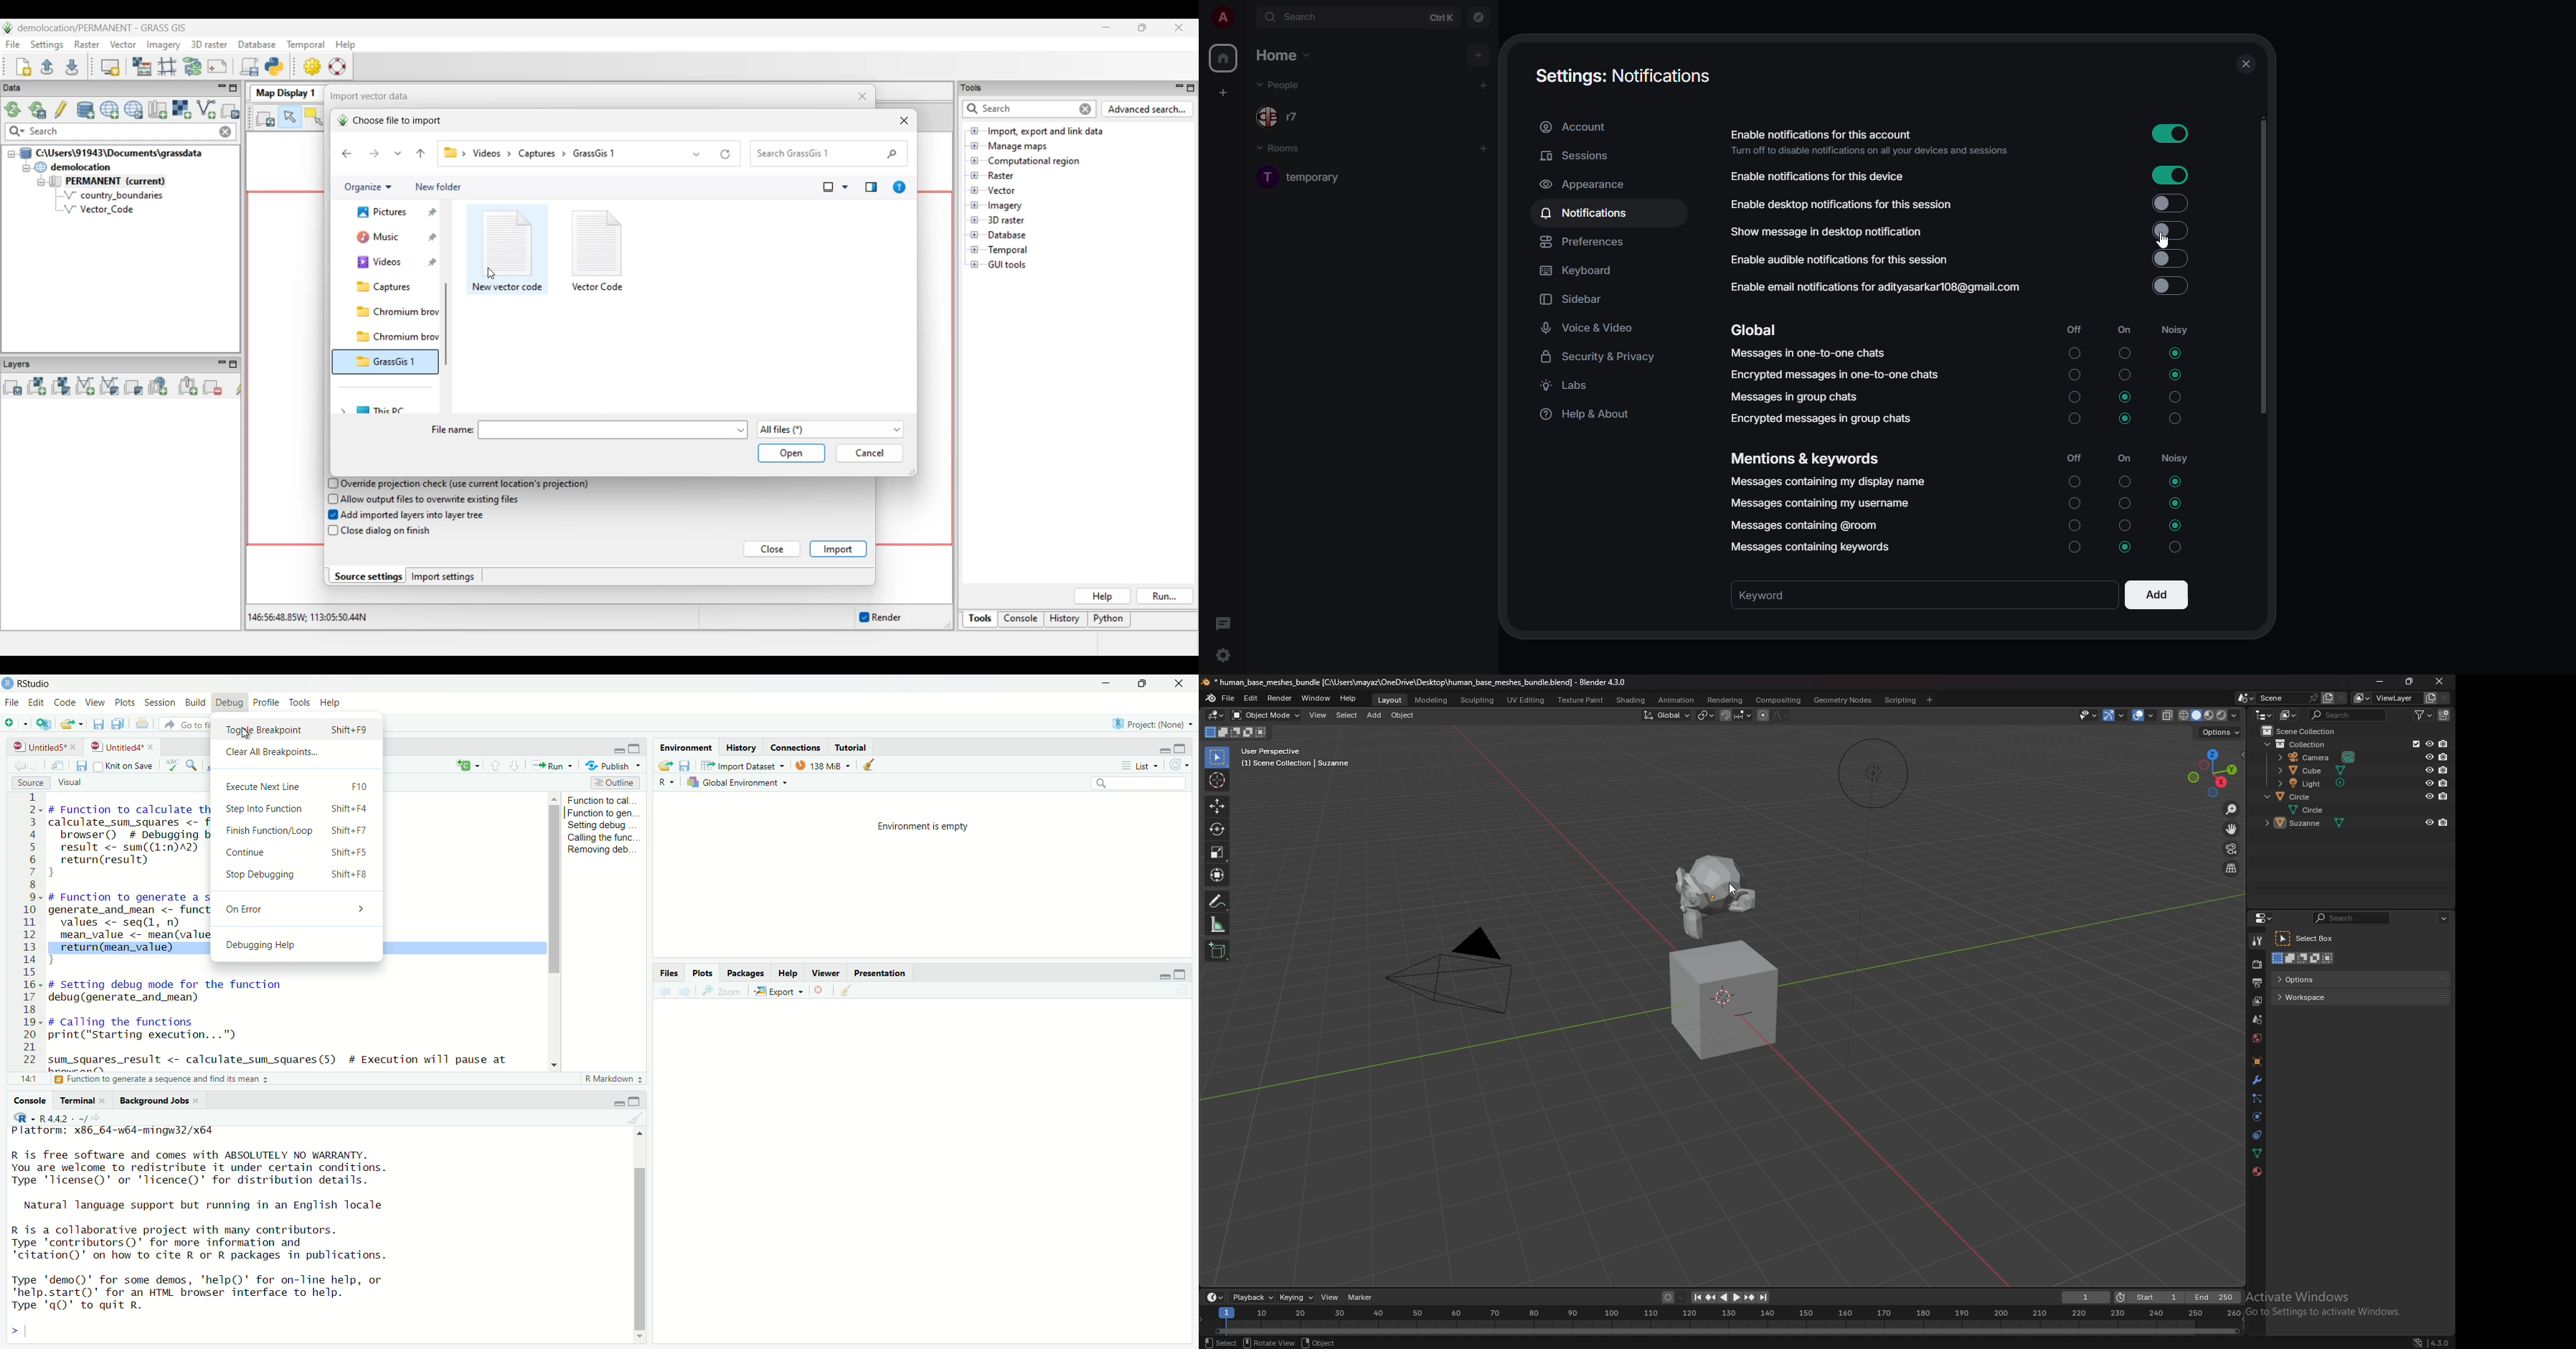 The width and height of the screenshot is (2576, 1372). What do you see at coordinates (1216, 715) in the screenshot?
I see `editor type` at bounding box center [1216, 715].